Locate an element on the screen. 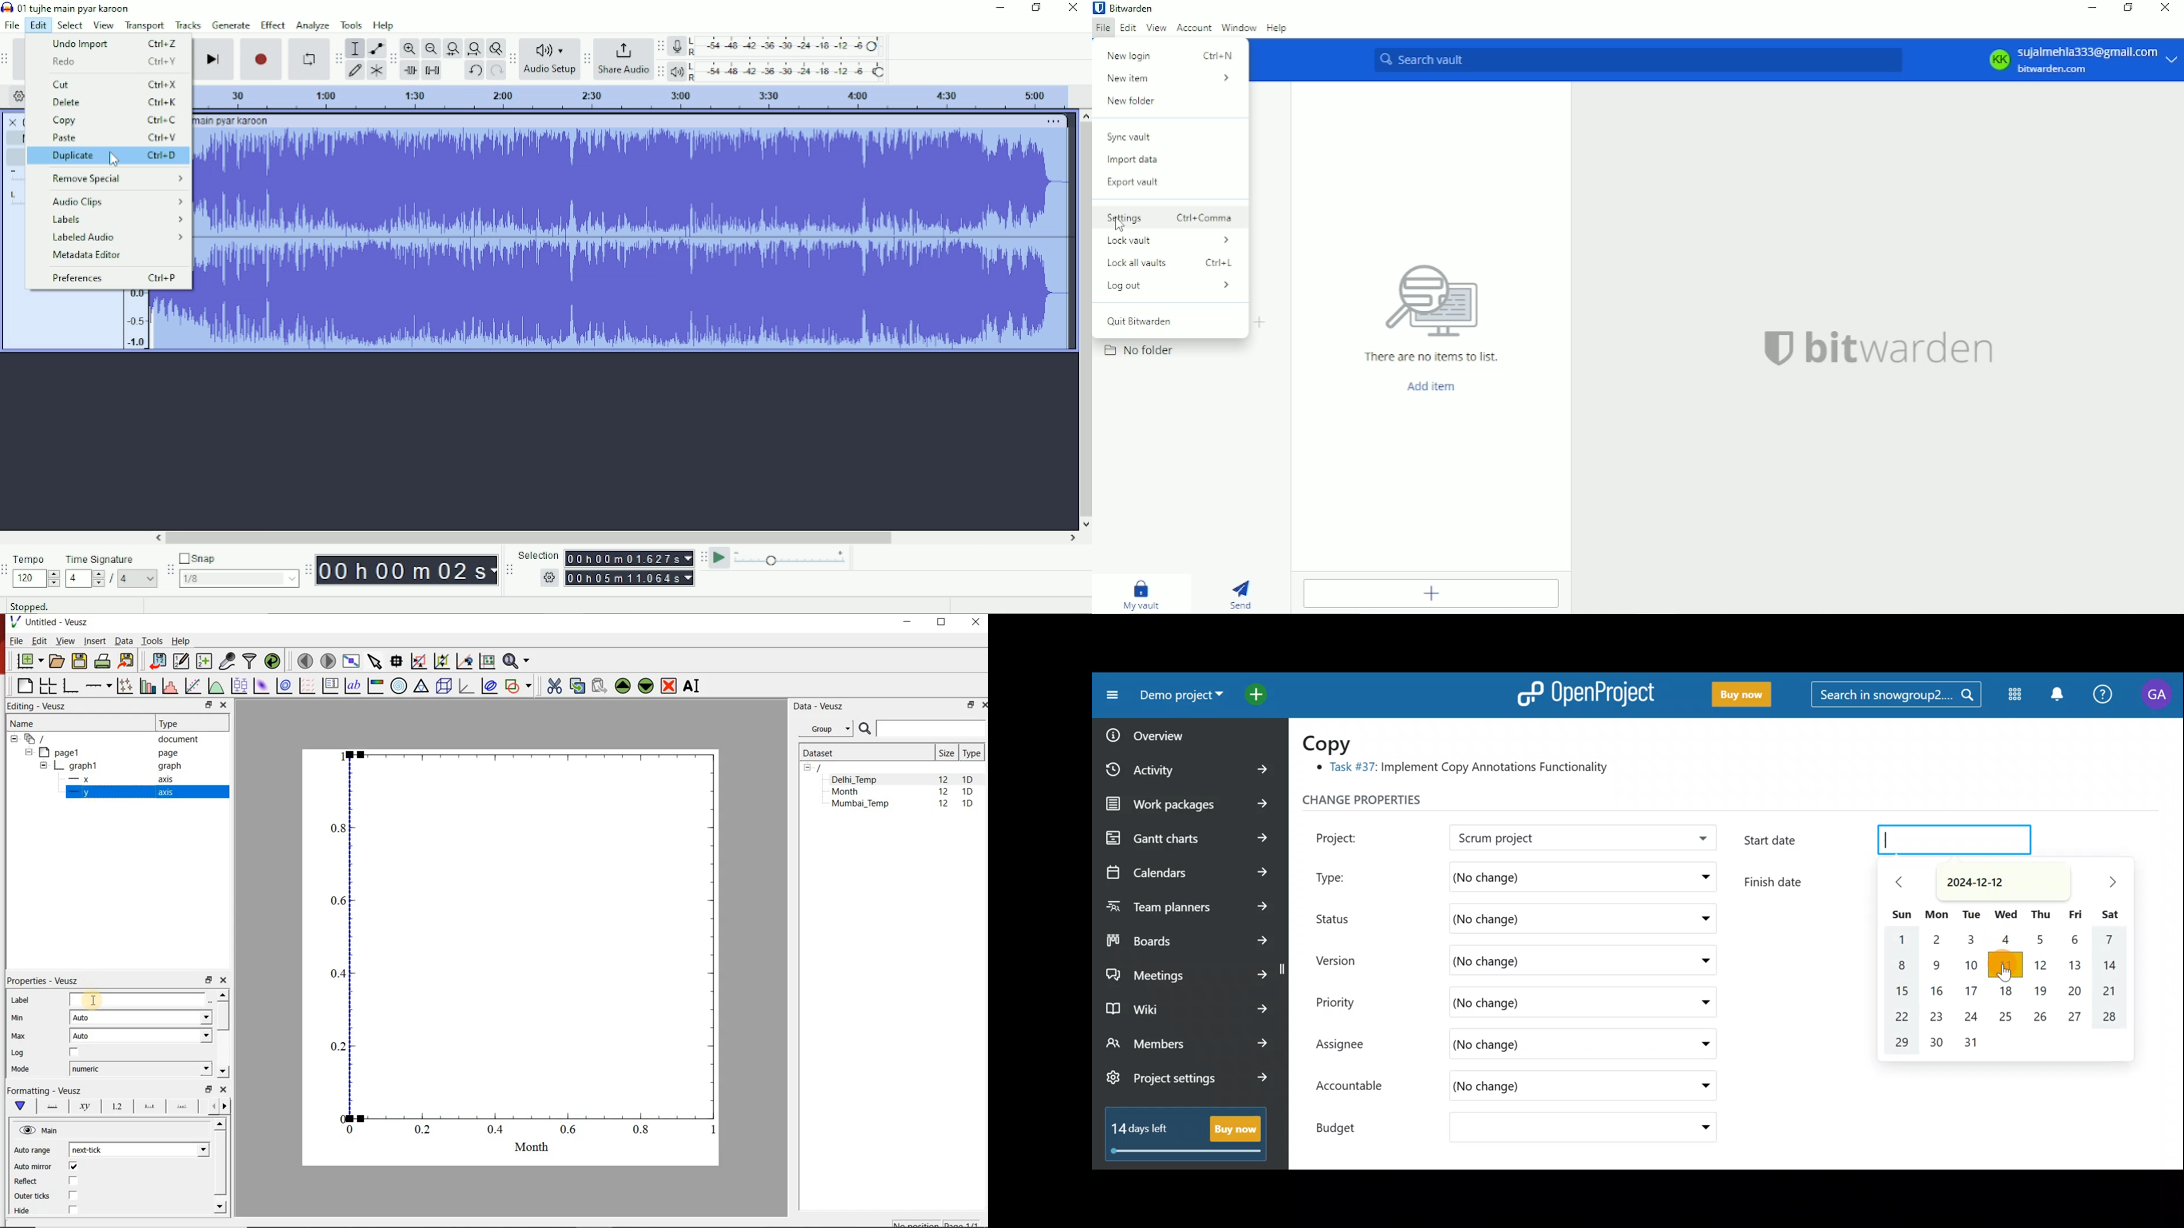  Max is located at coordinates (19, 1036).